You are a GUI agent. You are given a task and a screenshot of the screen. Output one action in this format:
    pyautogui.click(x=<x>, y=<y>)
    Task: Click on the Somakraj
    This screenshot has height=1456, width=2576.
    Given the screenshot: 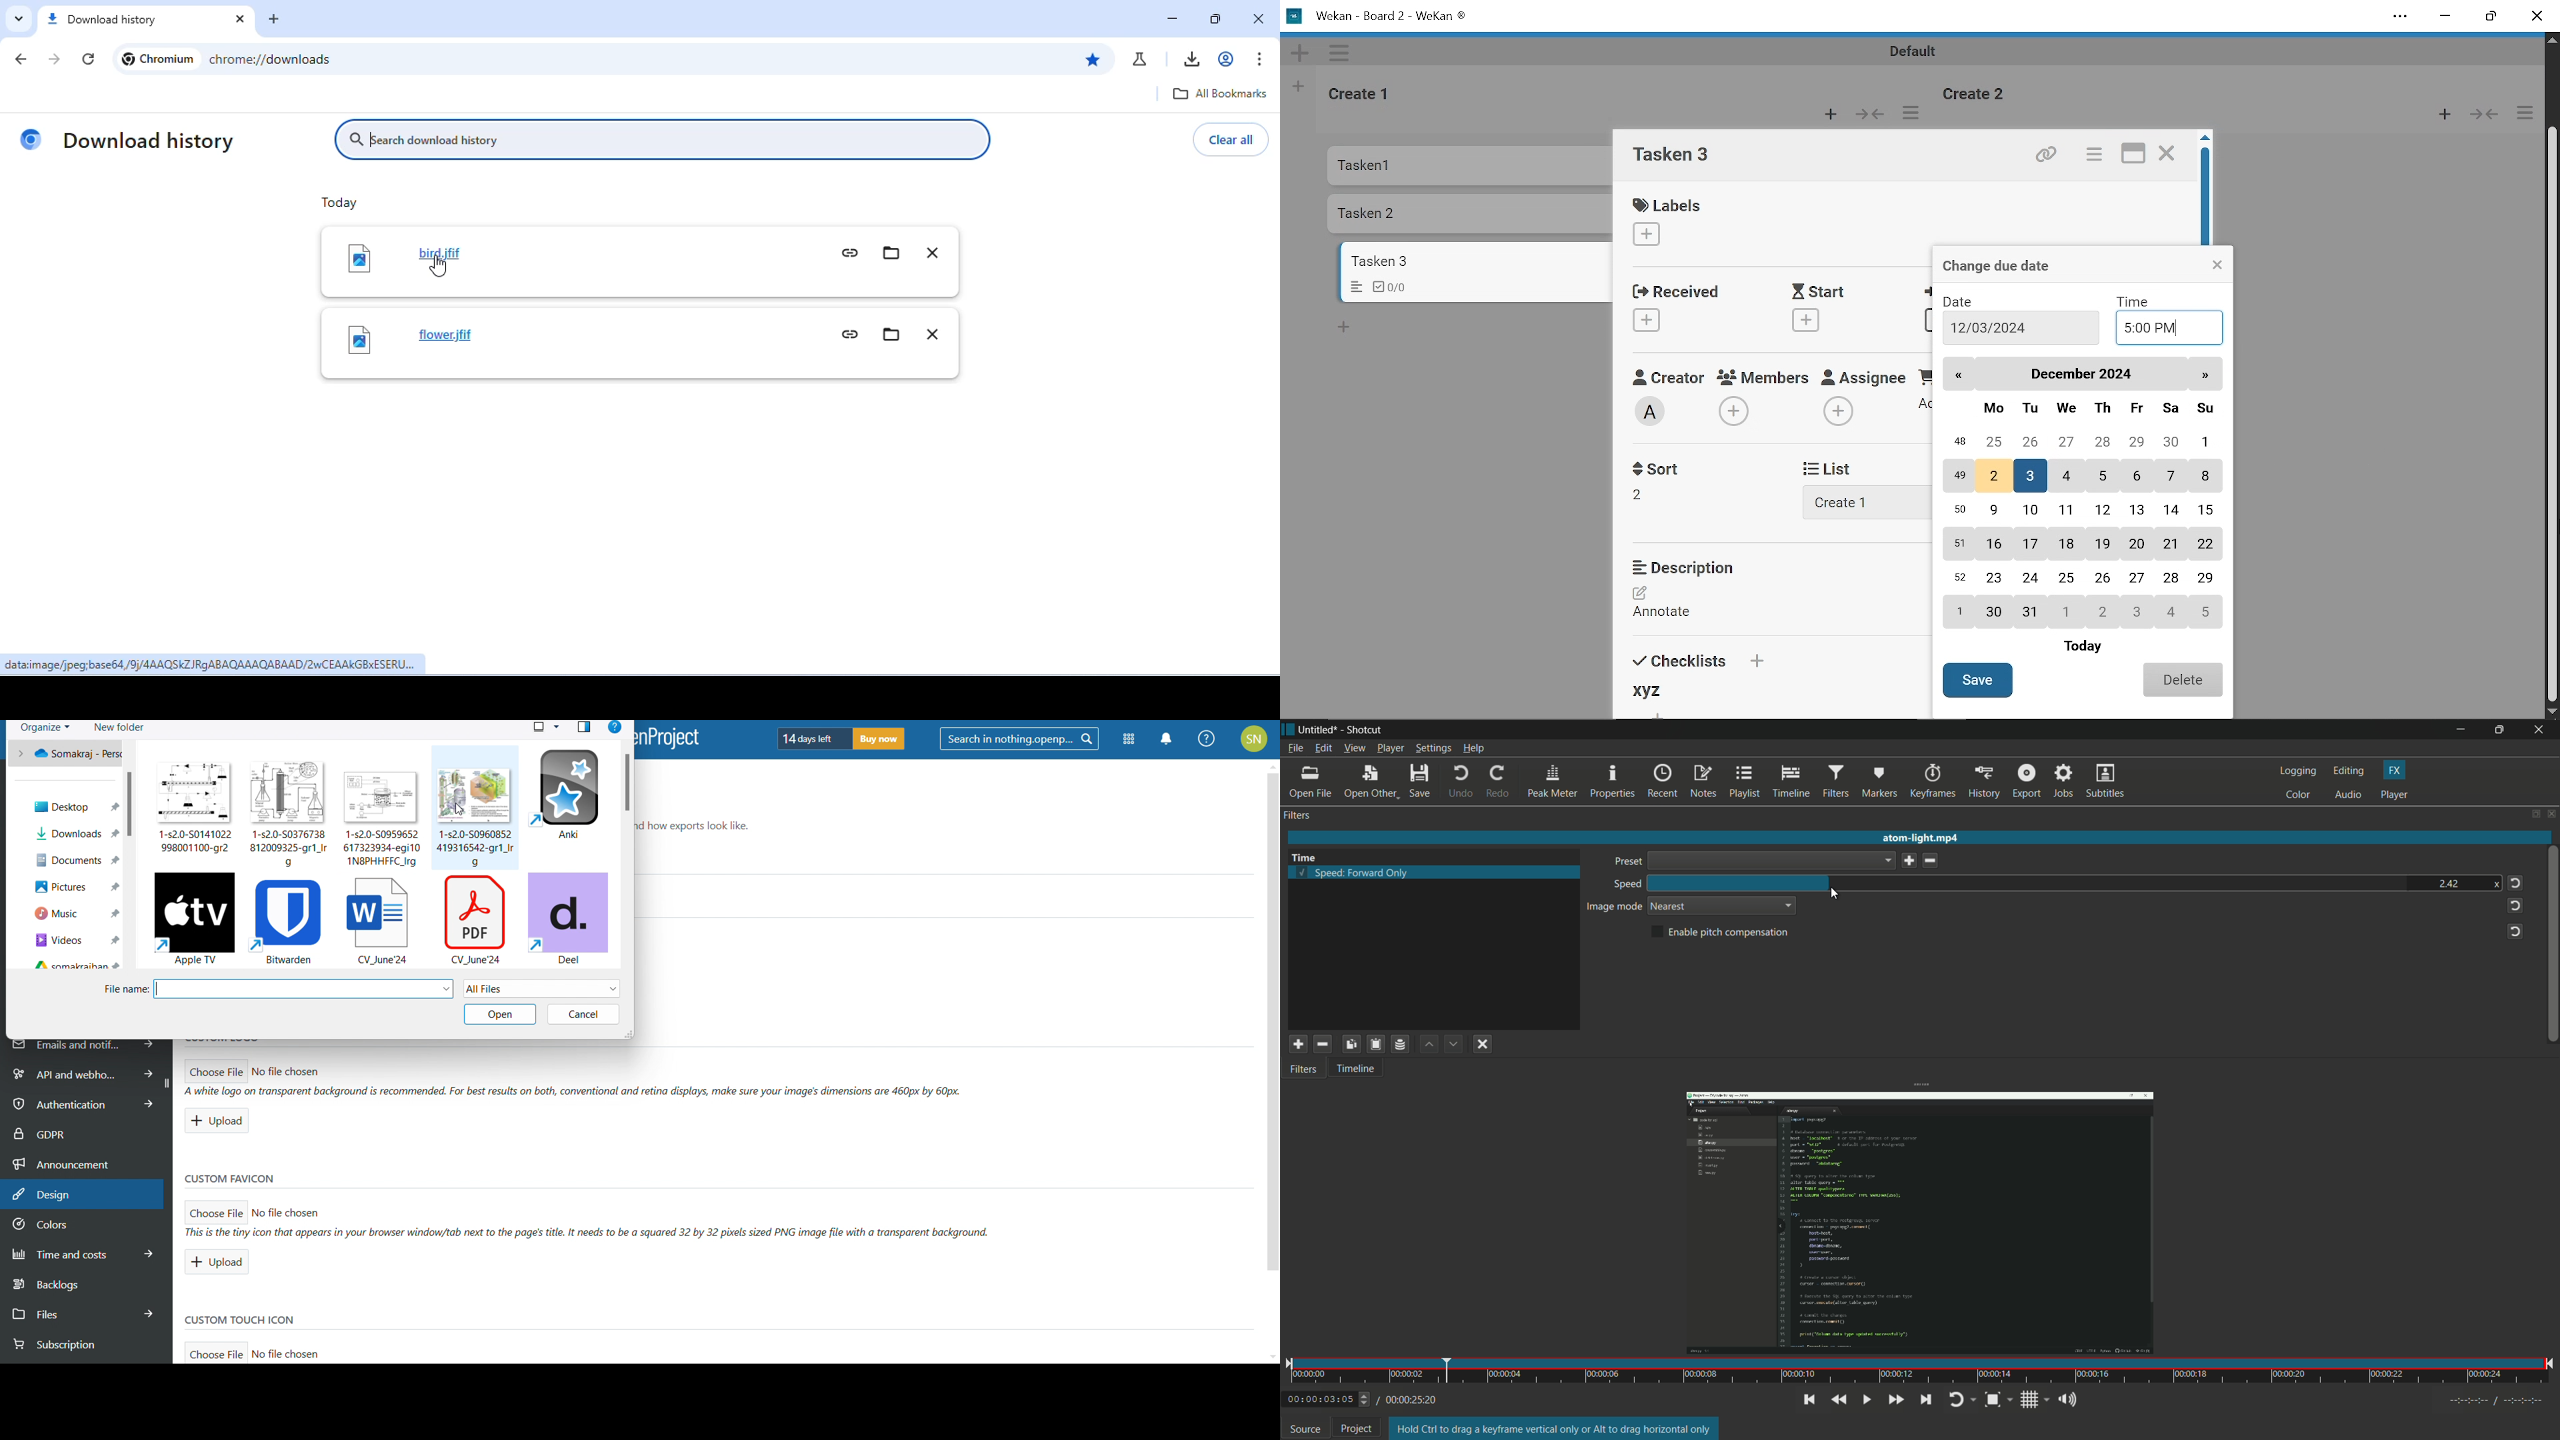 What is the action you would take?
    pyautogui.click(x=67, y=755)
    